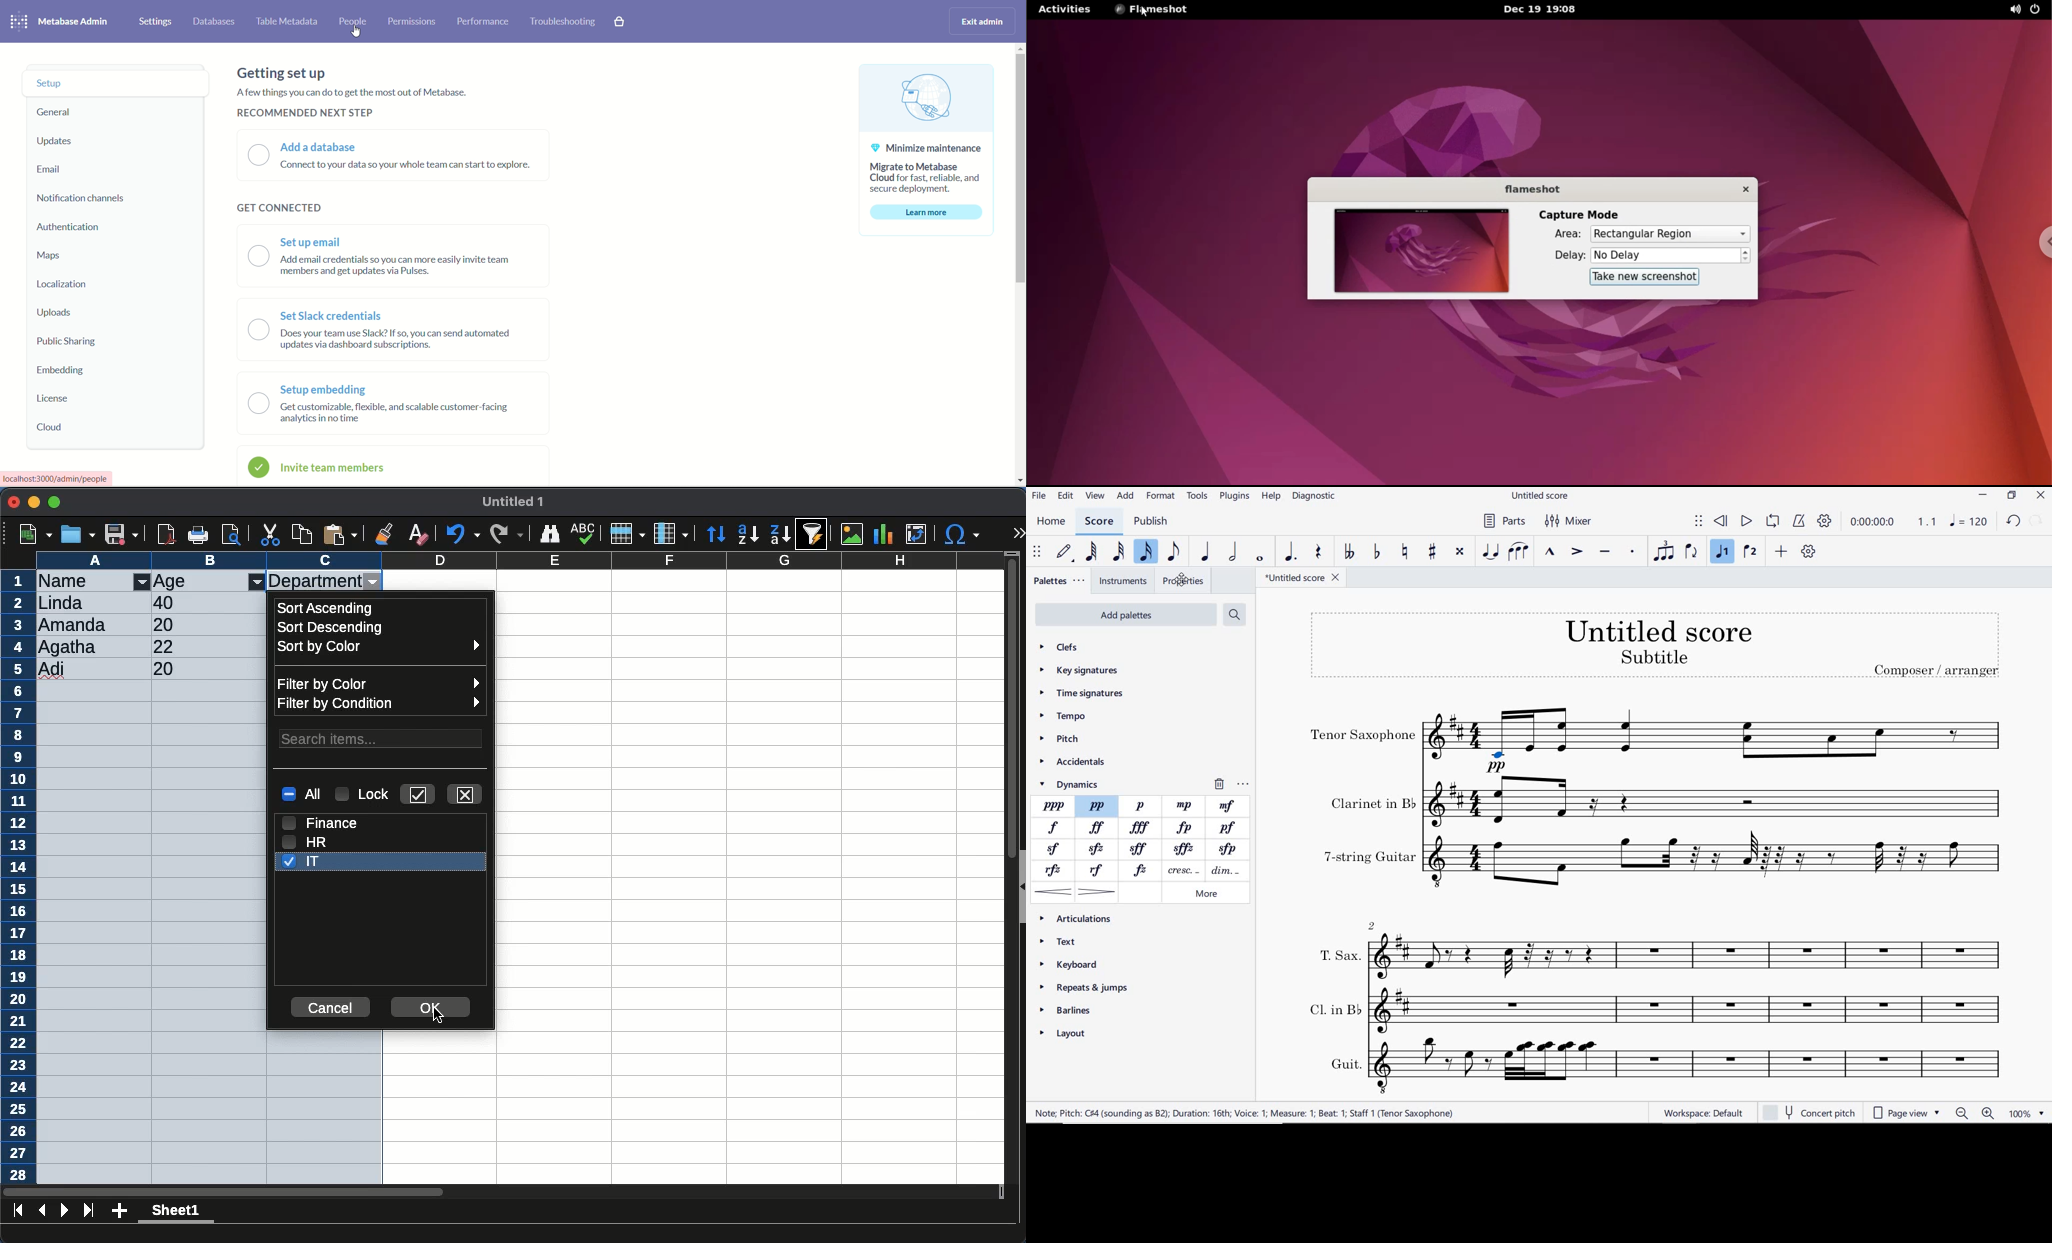  I want to click on scroll, so click(1004, 873).